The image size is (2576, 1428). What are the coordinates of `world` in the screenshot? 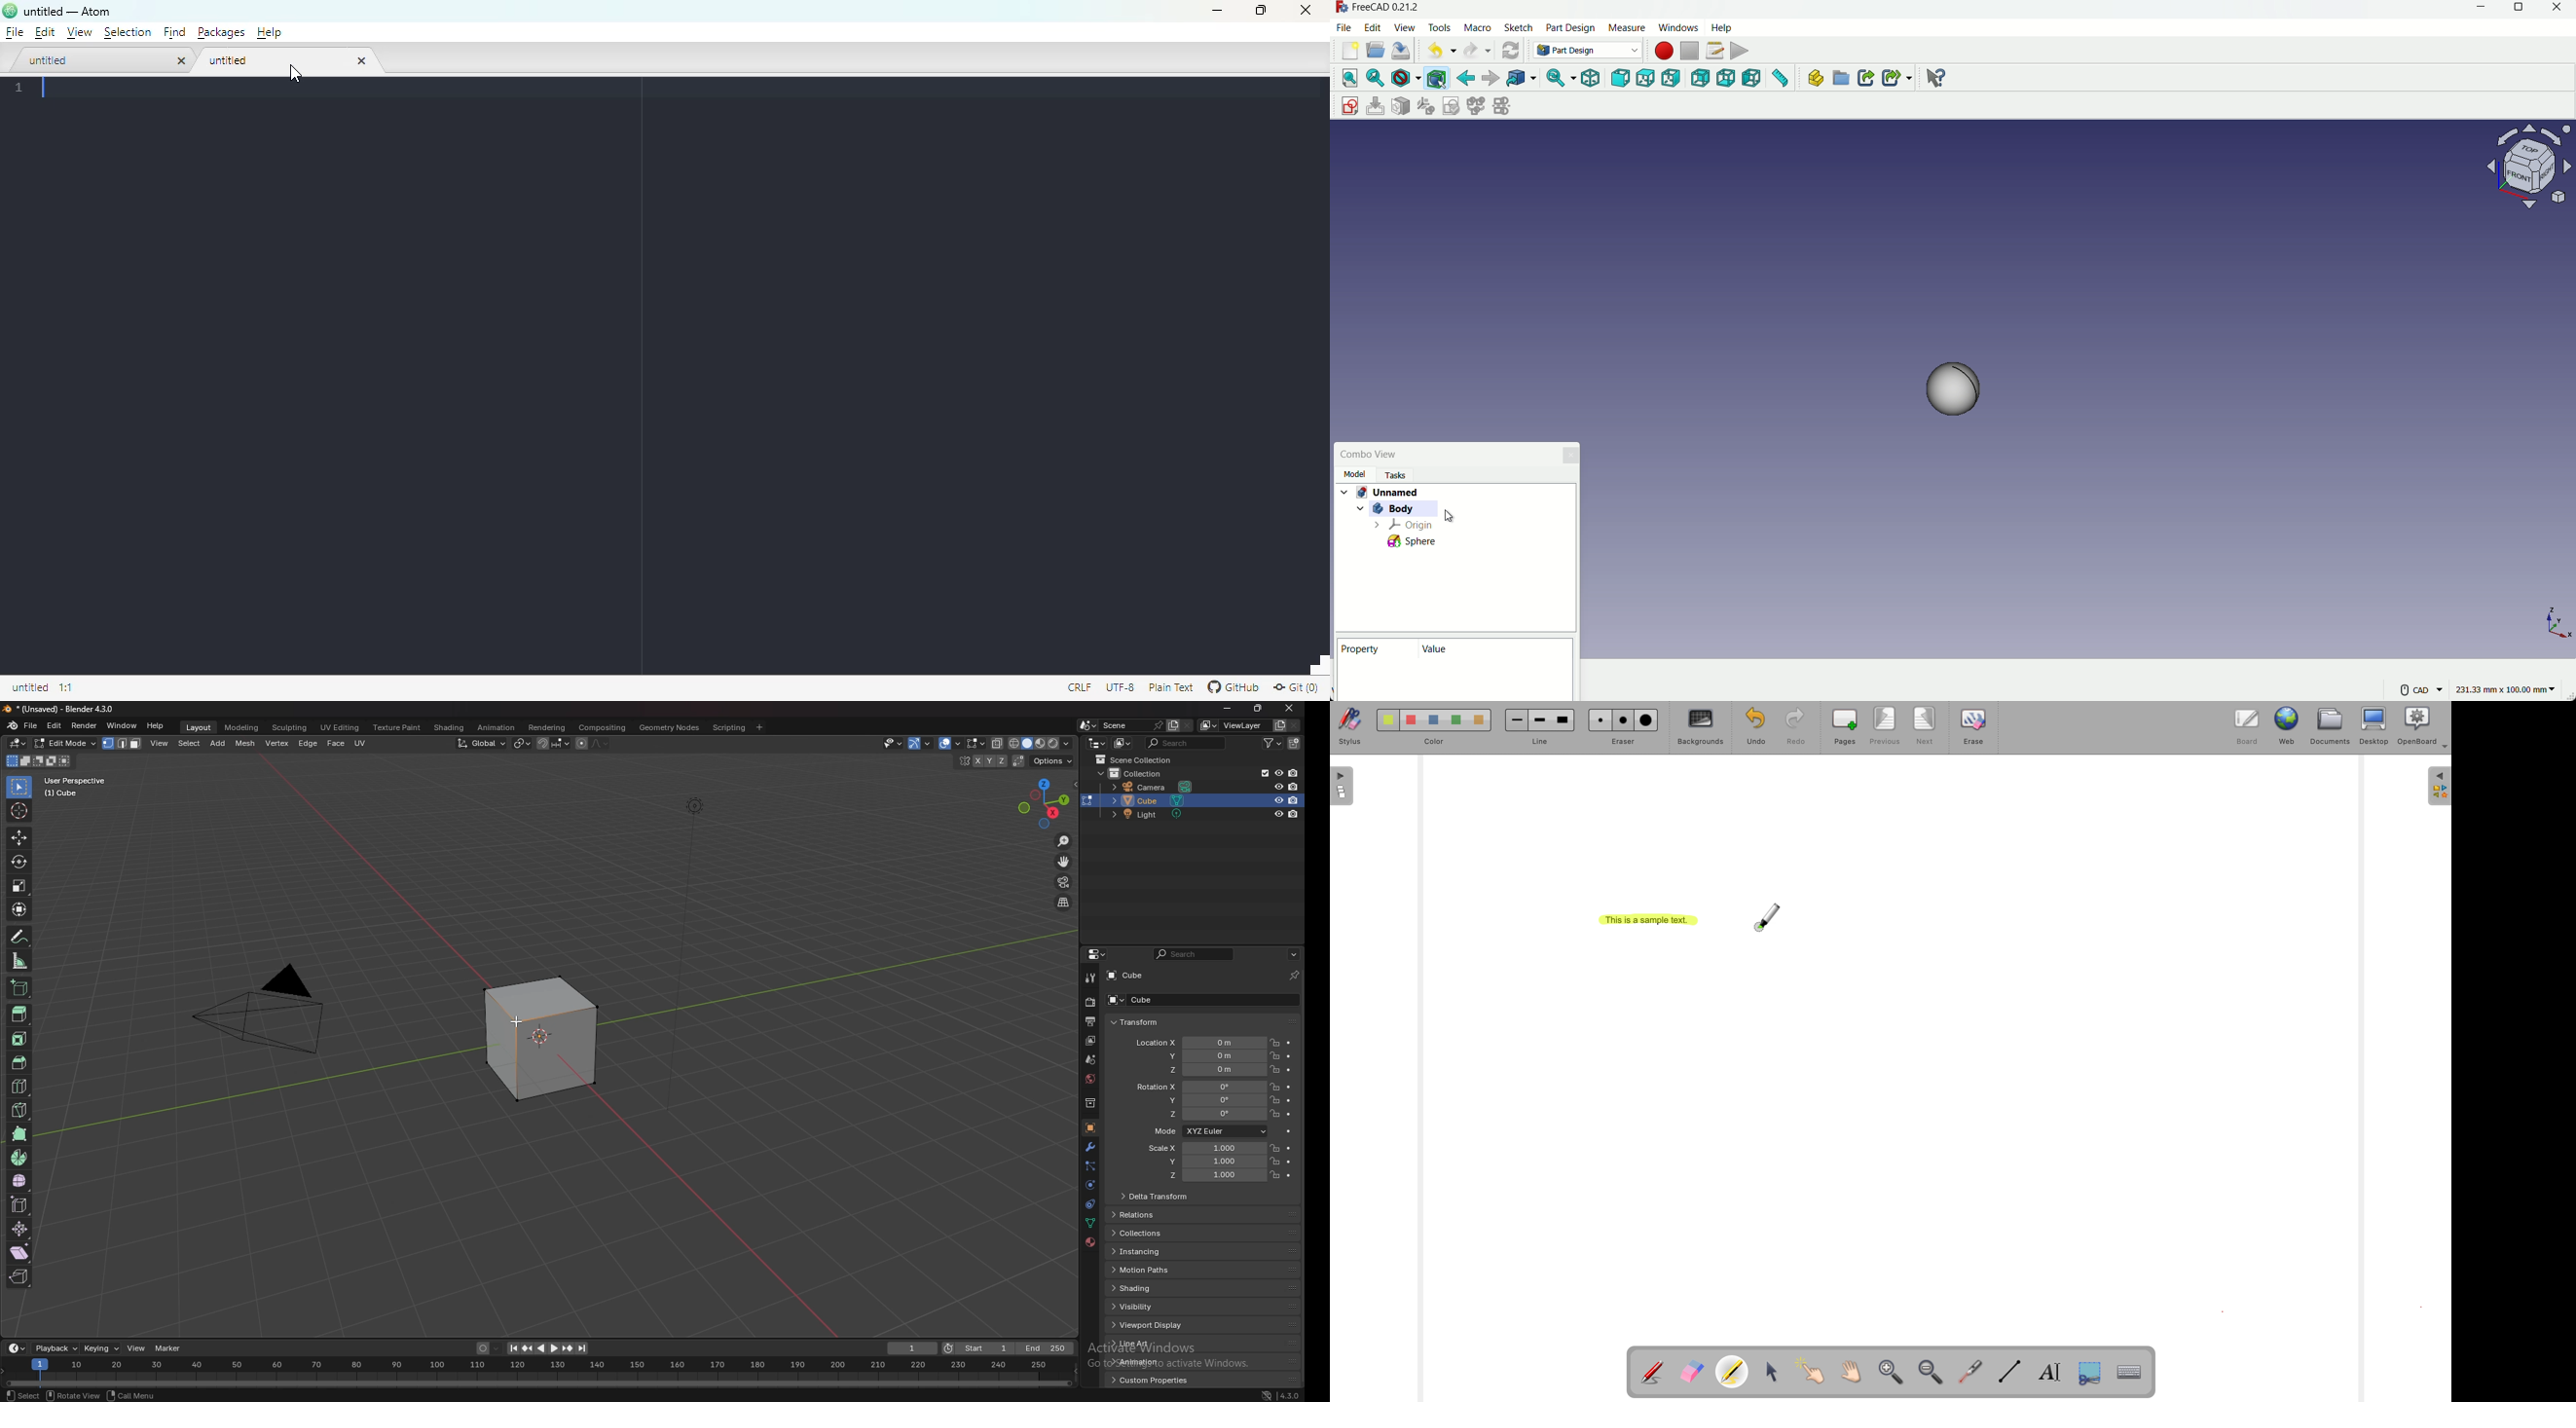 It's located at (1091, 1079).